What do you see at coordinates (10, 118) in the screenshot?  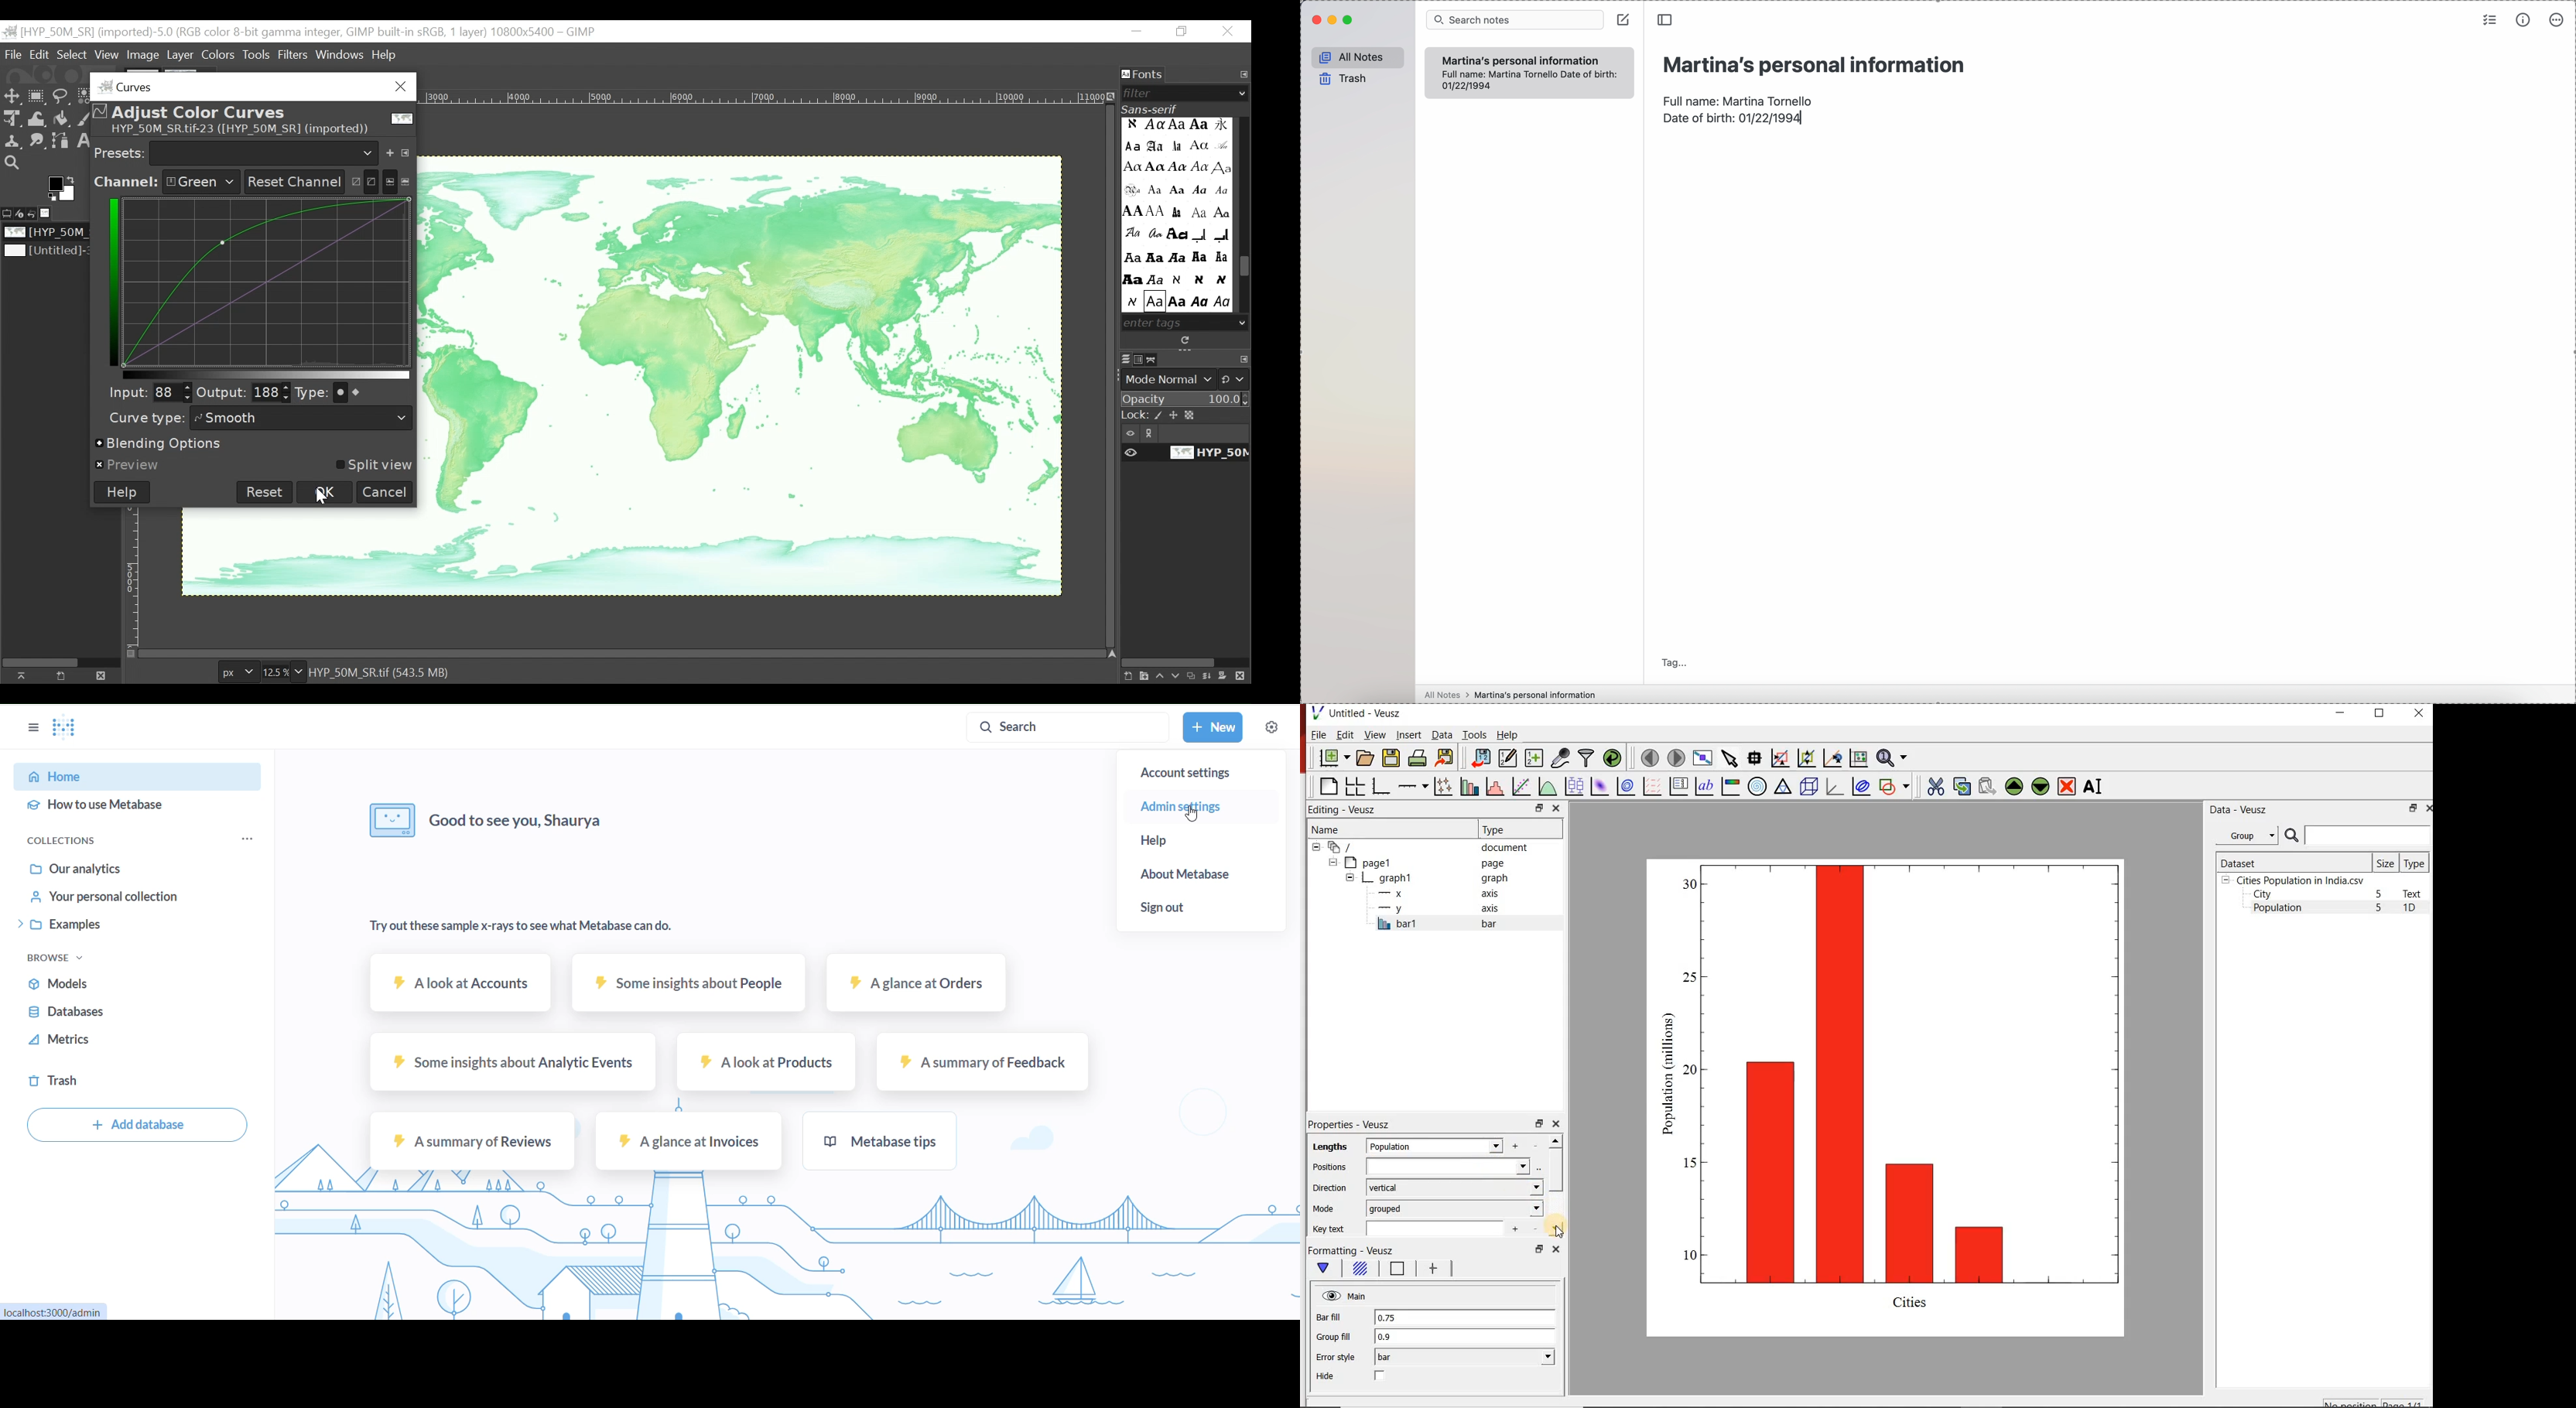 I see `Unified Transform tool` at bounding box center [10, 118].